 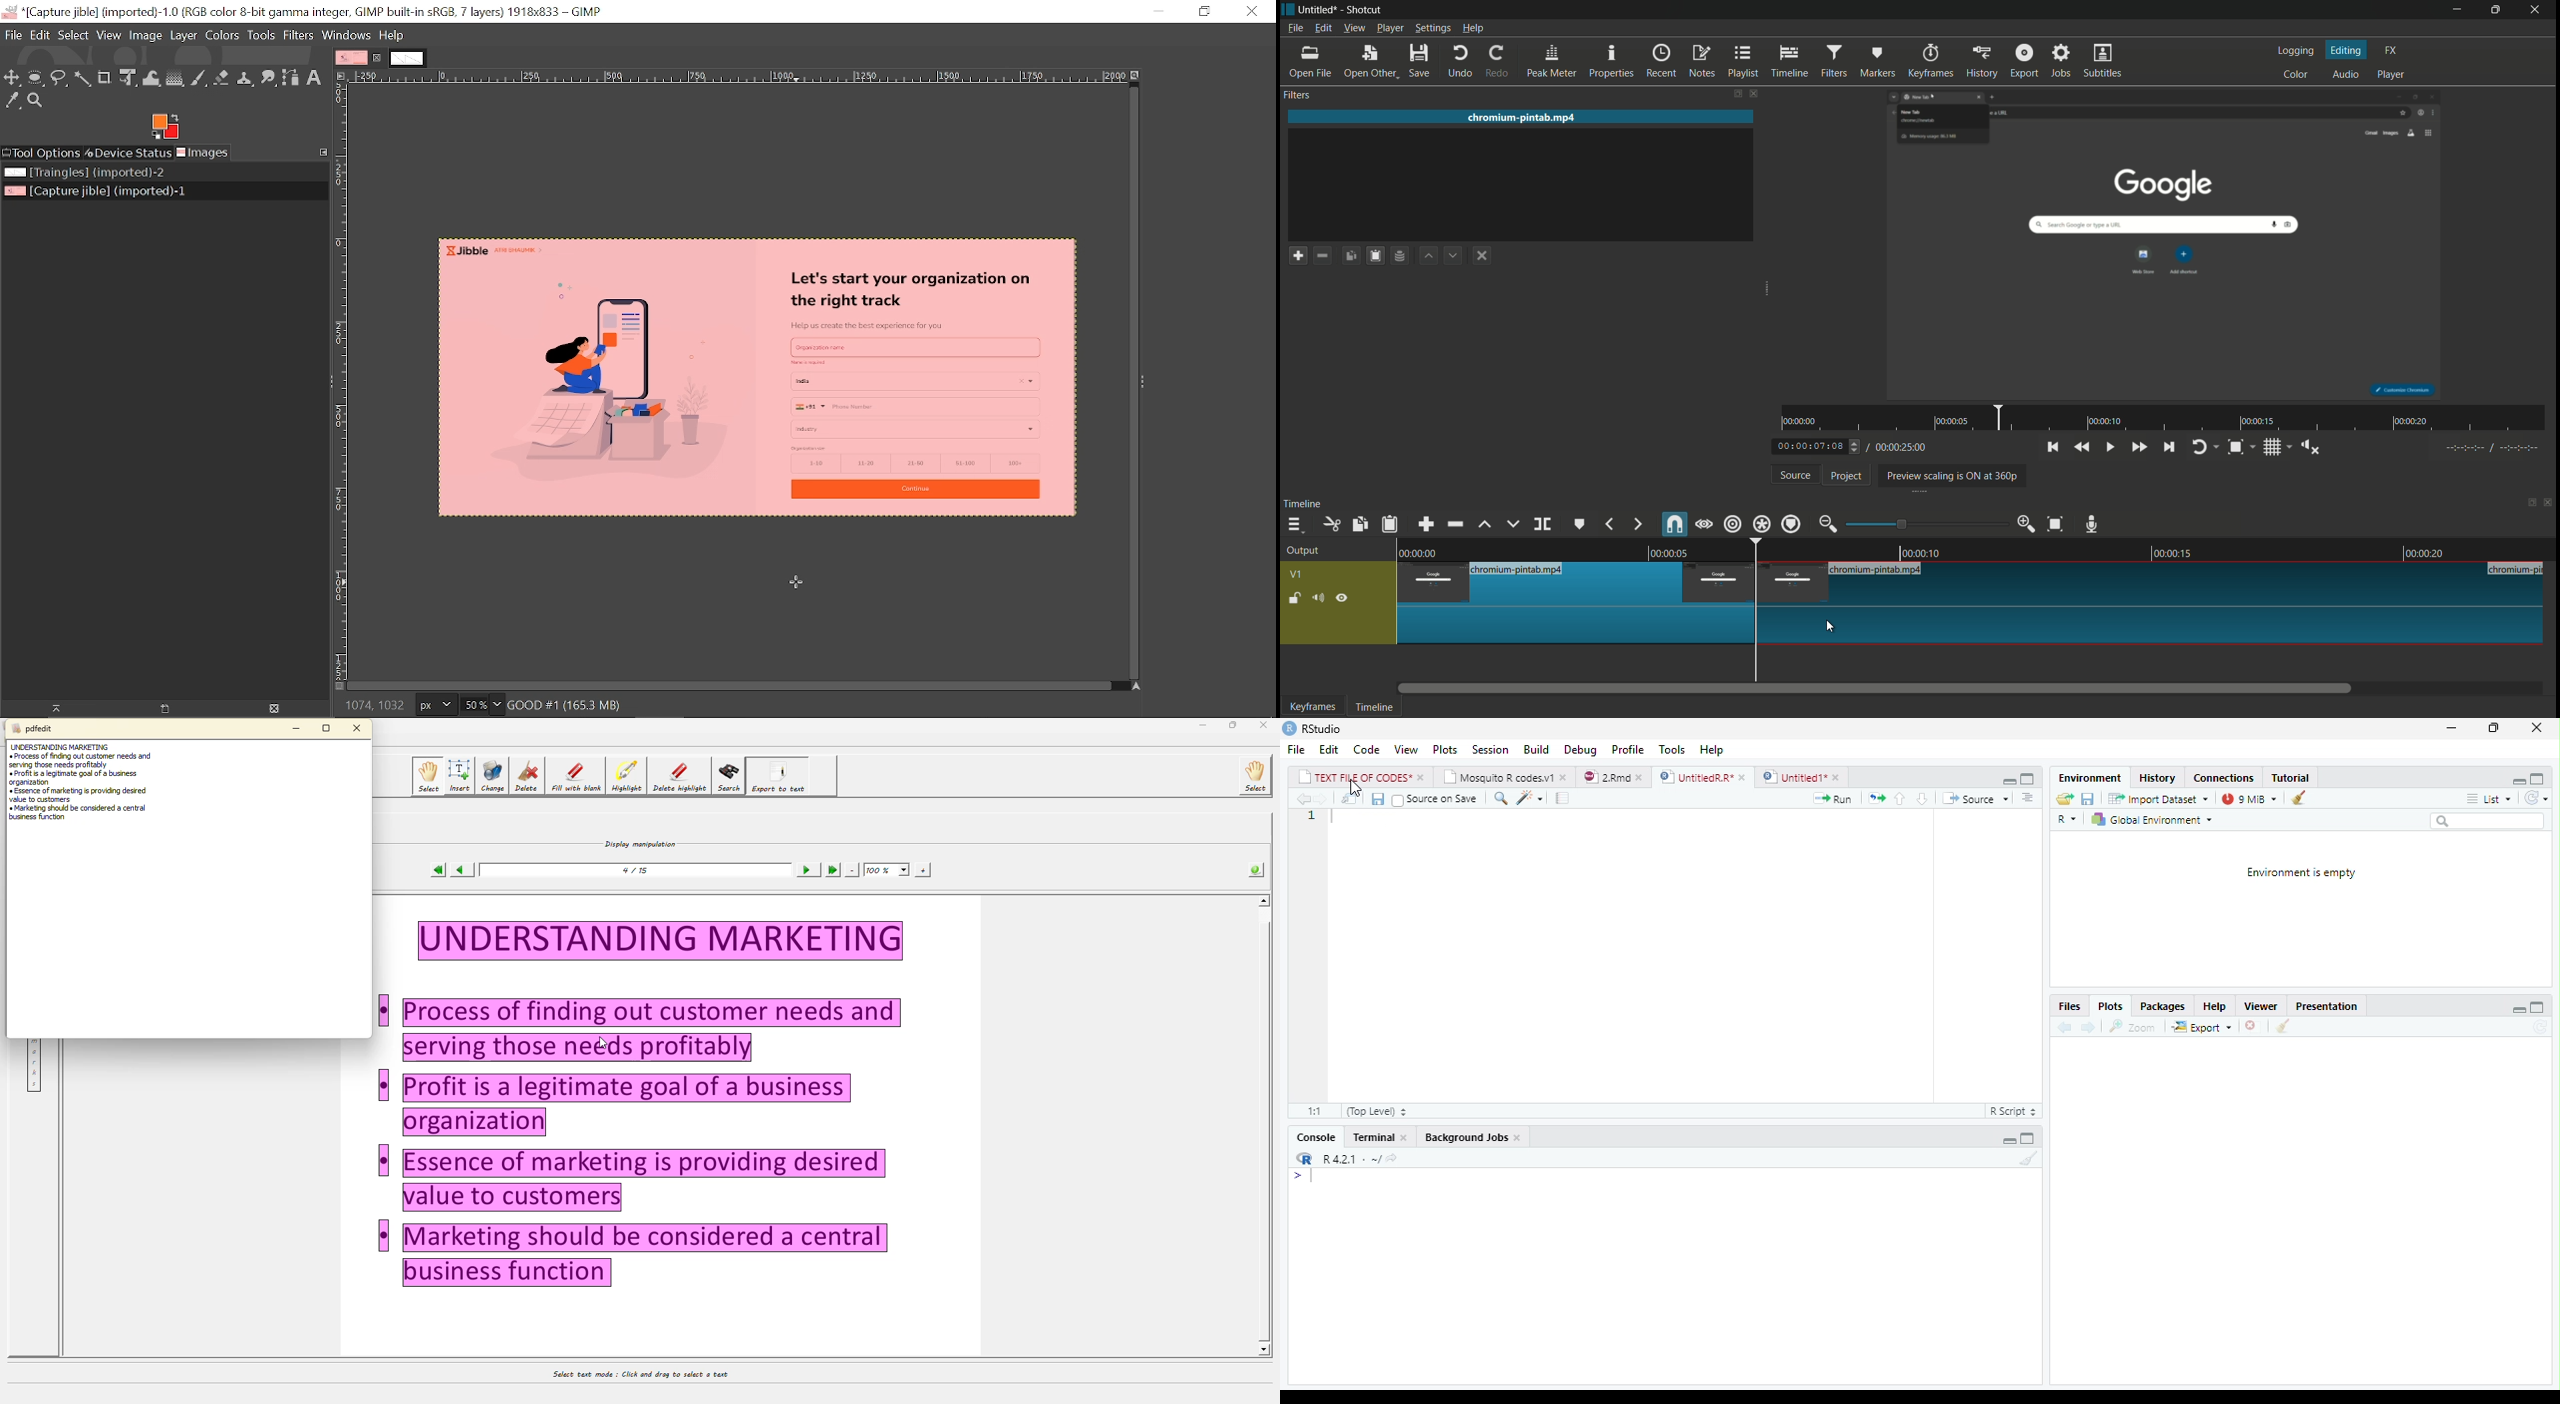 I want to click on Mosautto & cosesy, so click(x=1509, y=778).